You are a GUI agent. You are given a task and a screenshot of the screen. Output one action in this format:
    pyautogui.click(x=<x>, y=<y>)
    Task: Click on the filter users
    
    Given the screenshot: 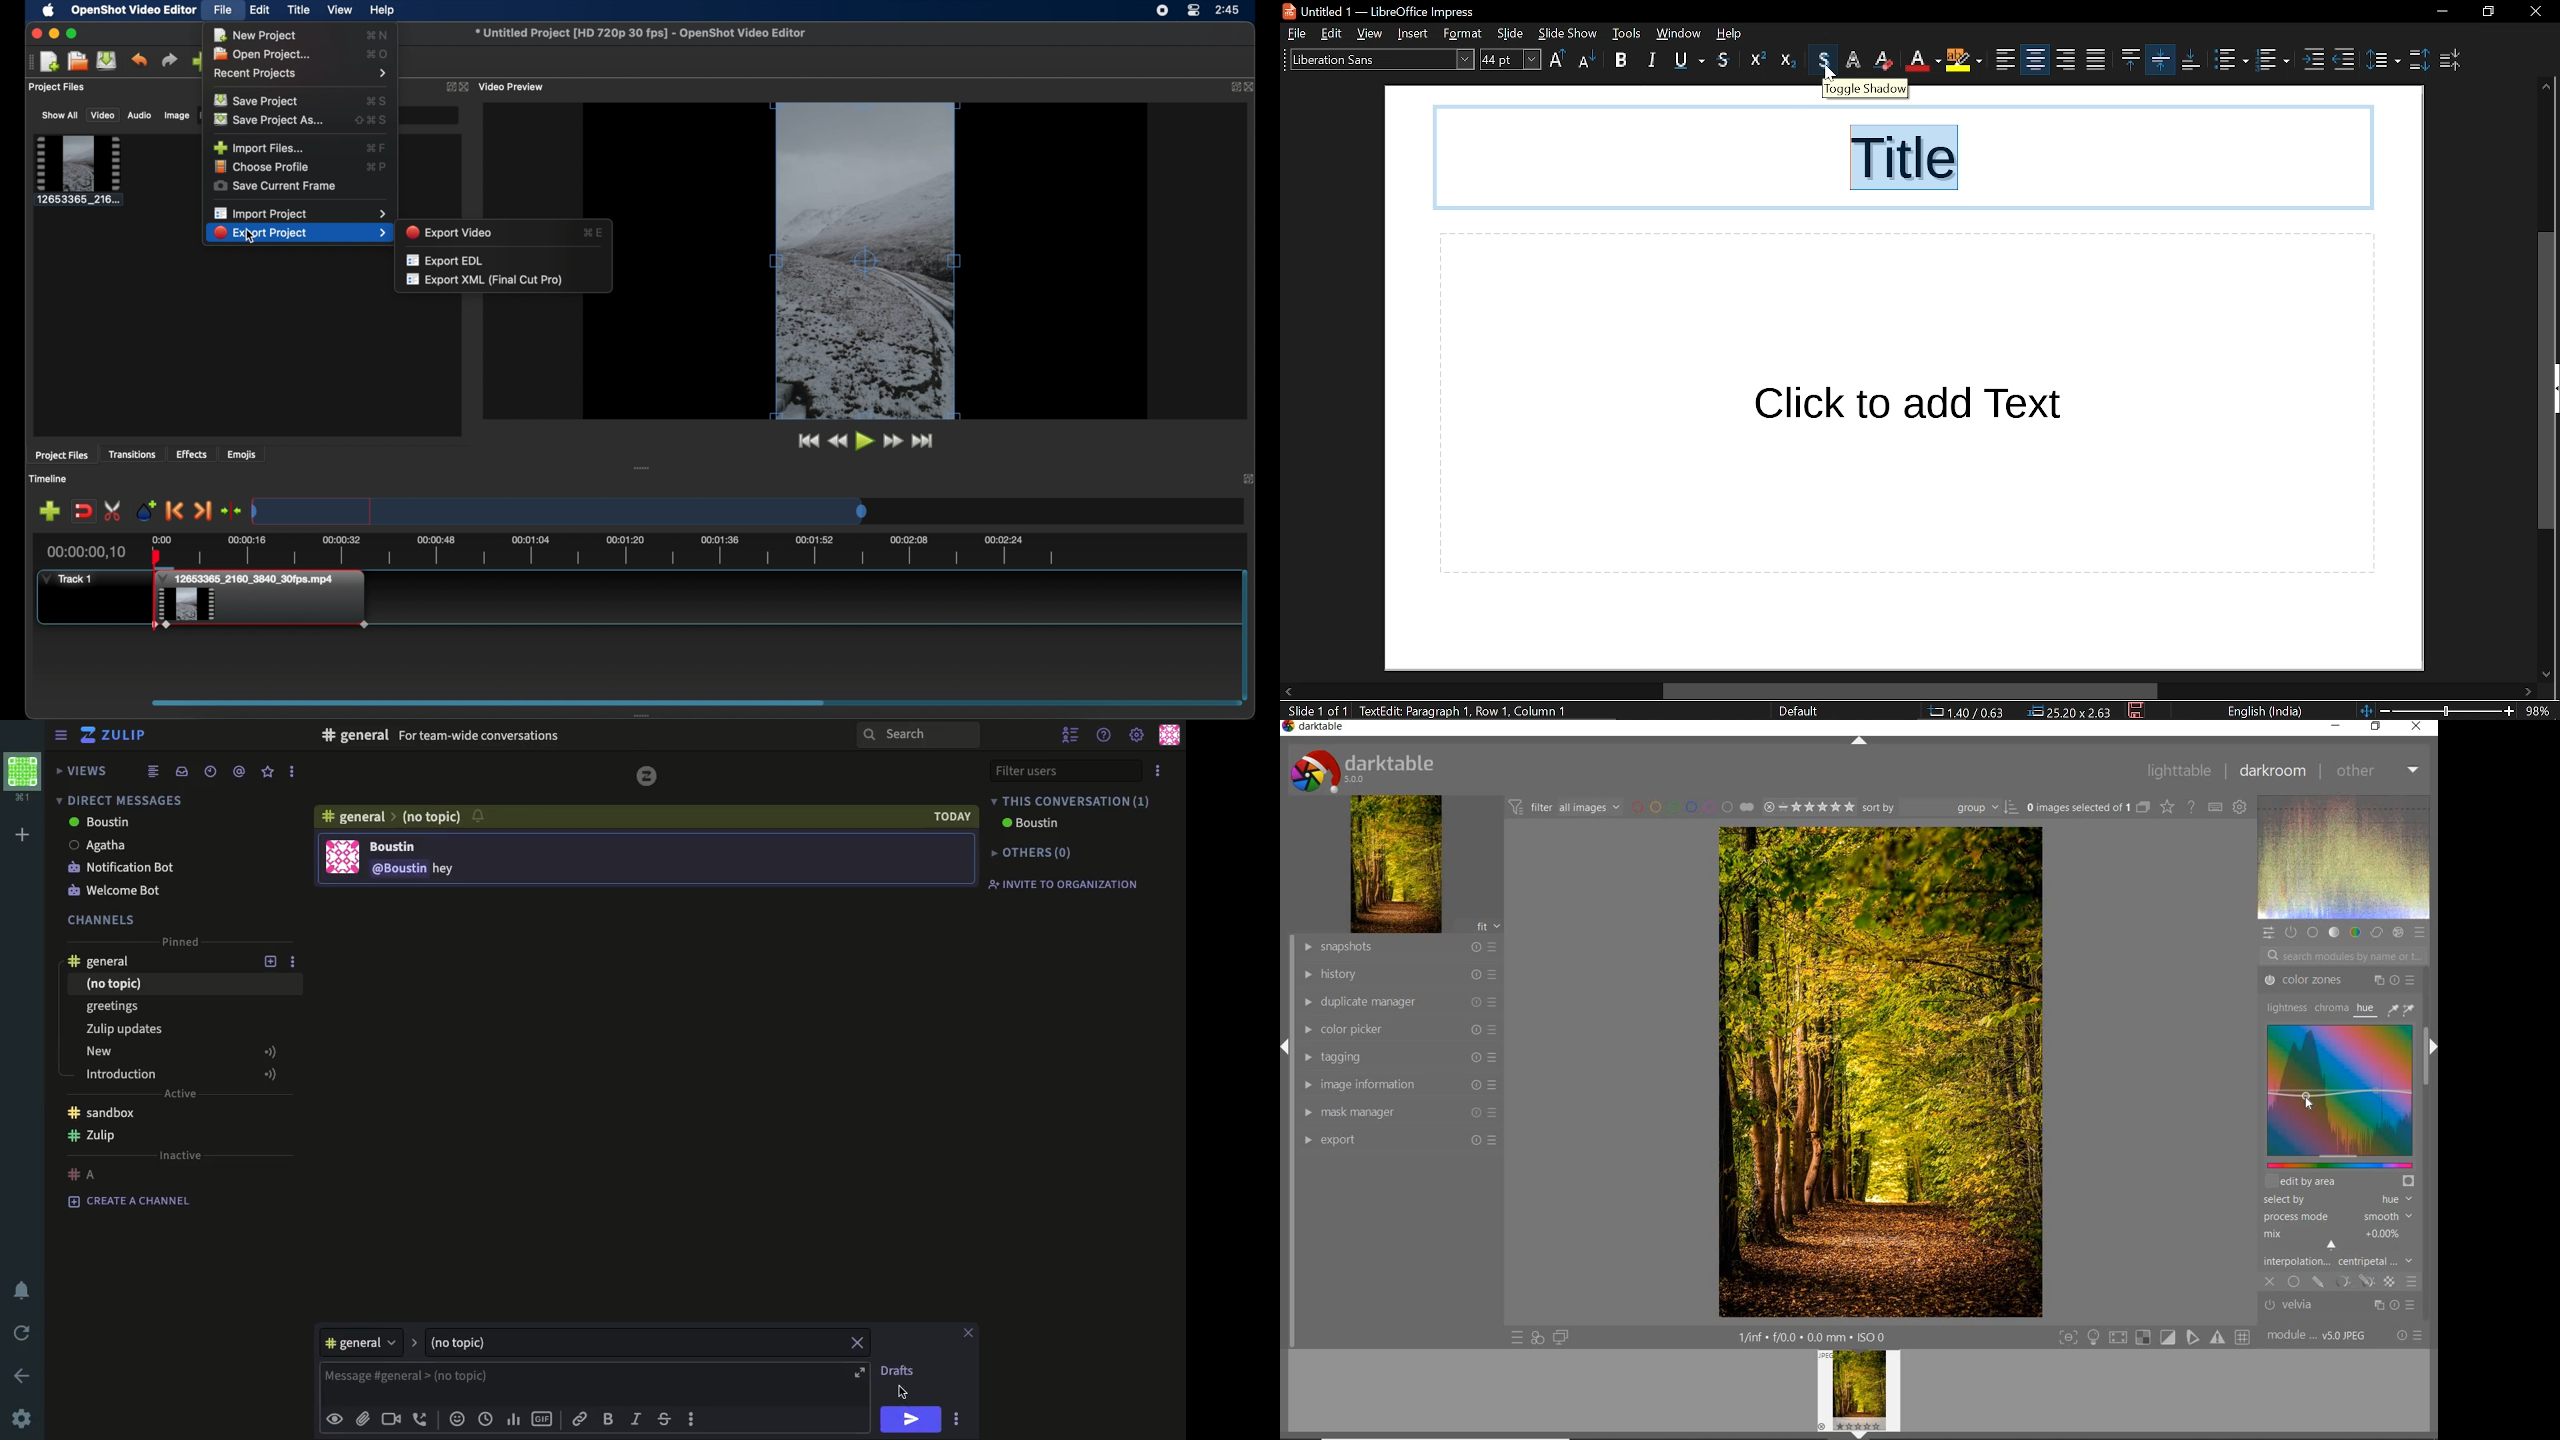 What is the action you would take?
    pyautogui.click(x=1064, y=771)
    